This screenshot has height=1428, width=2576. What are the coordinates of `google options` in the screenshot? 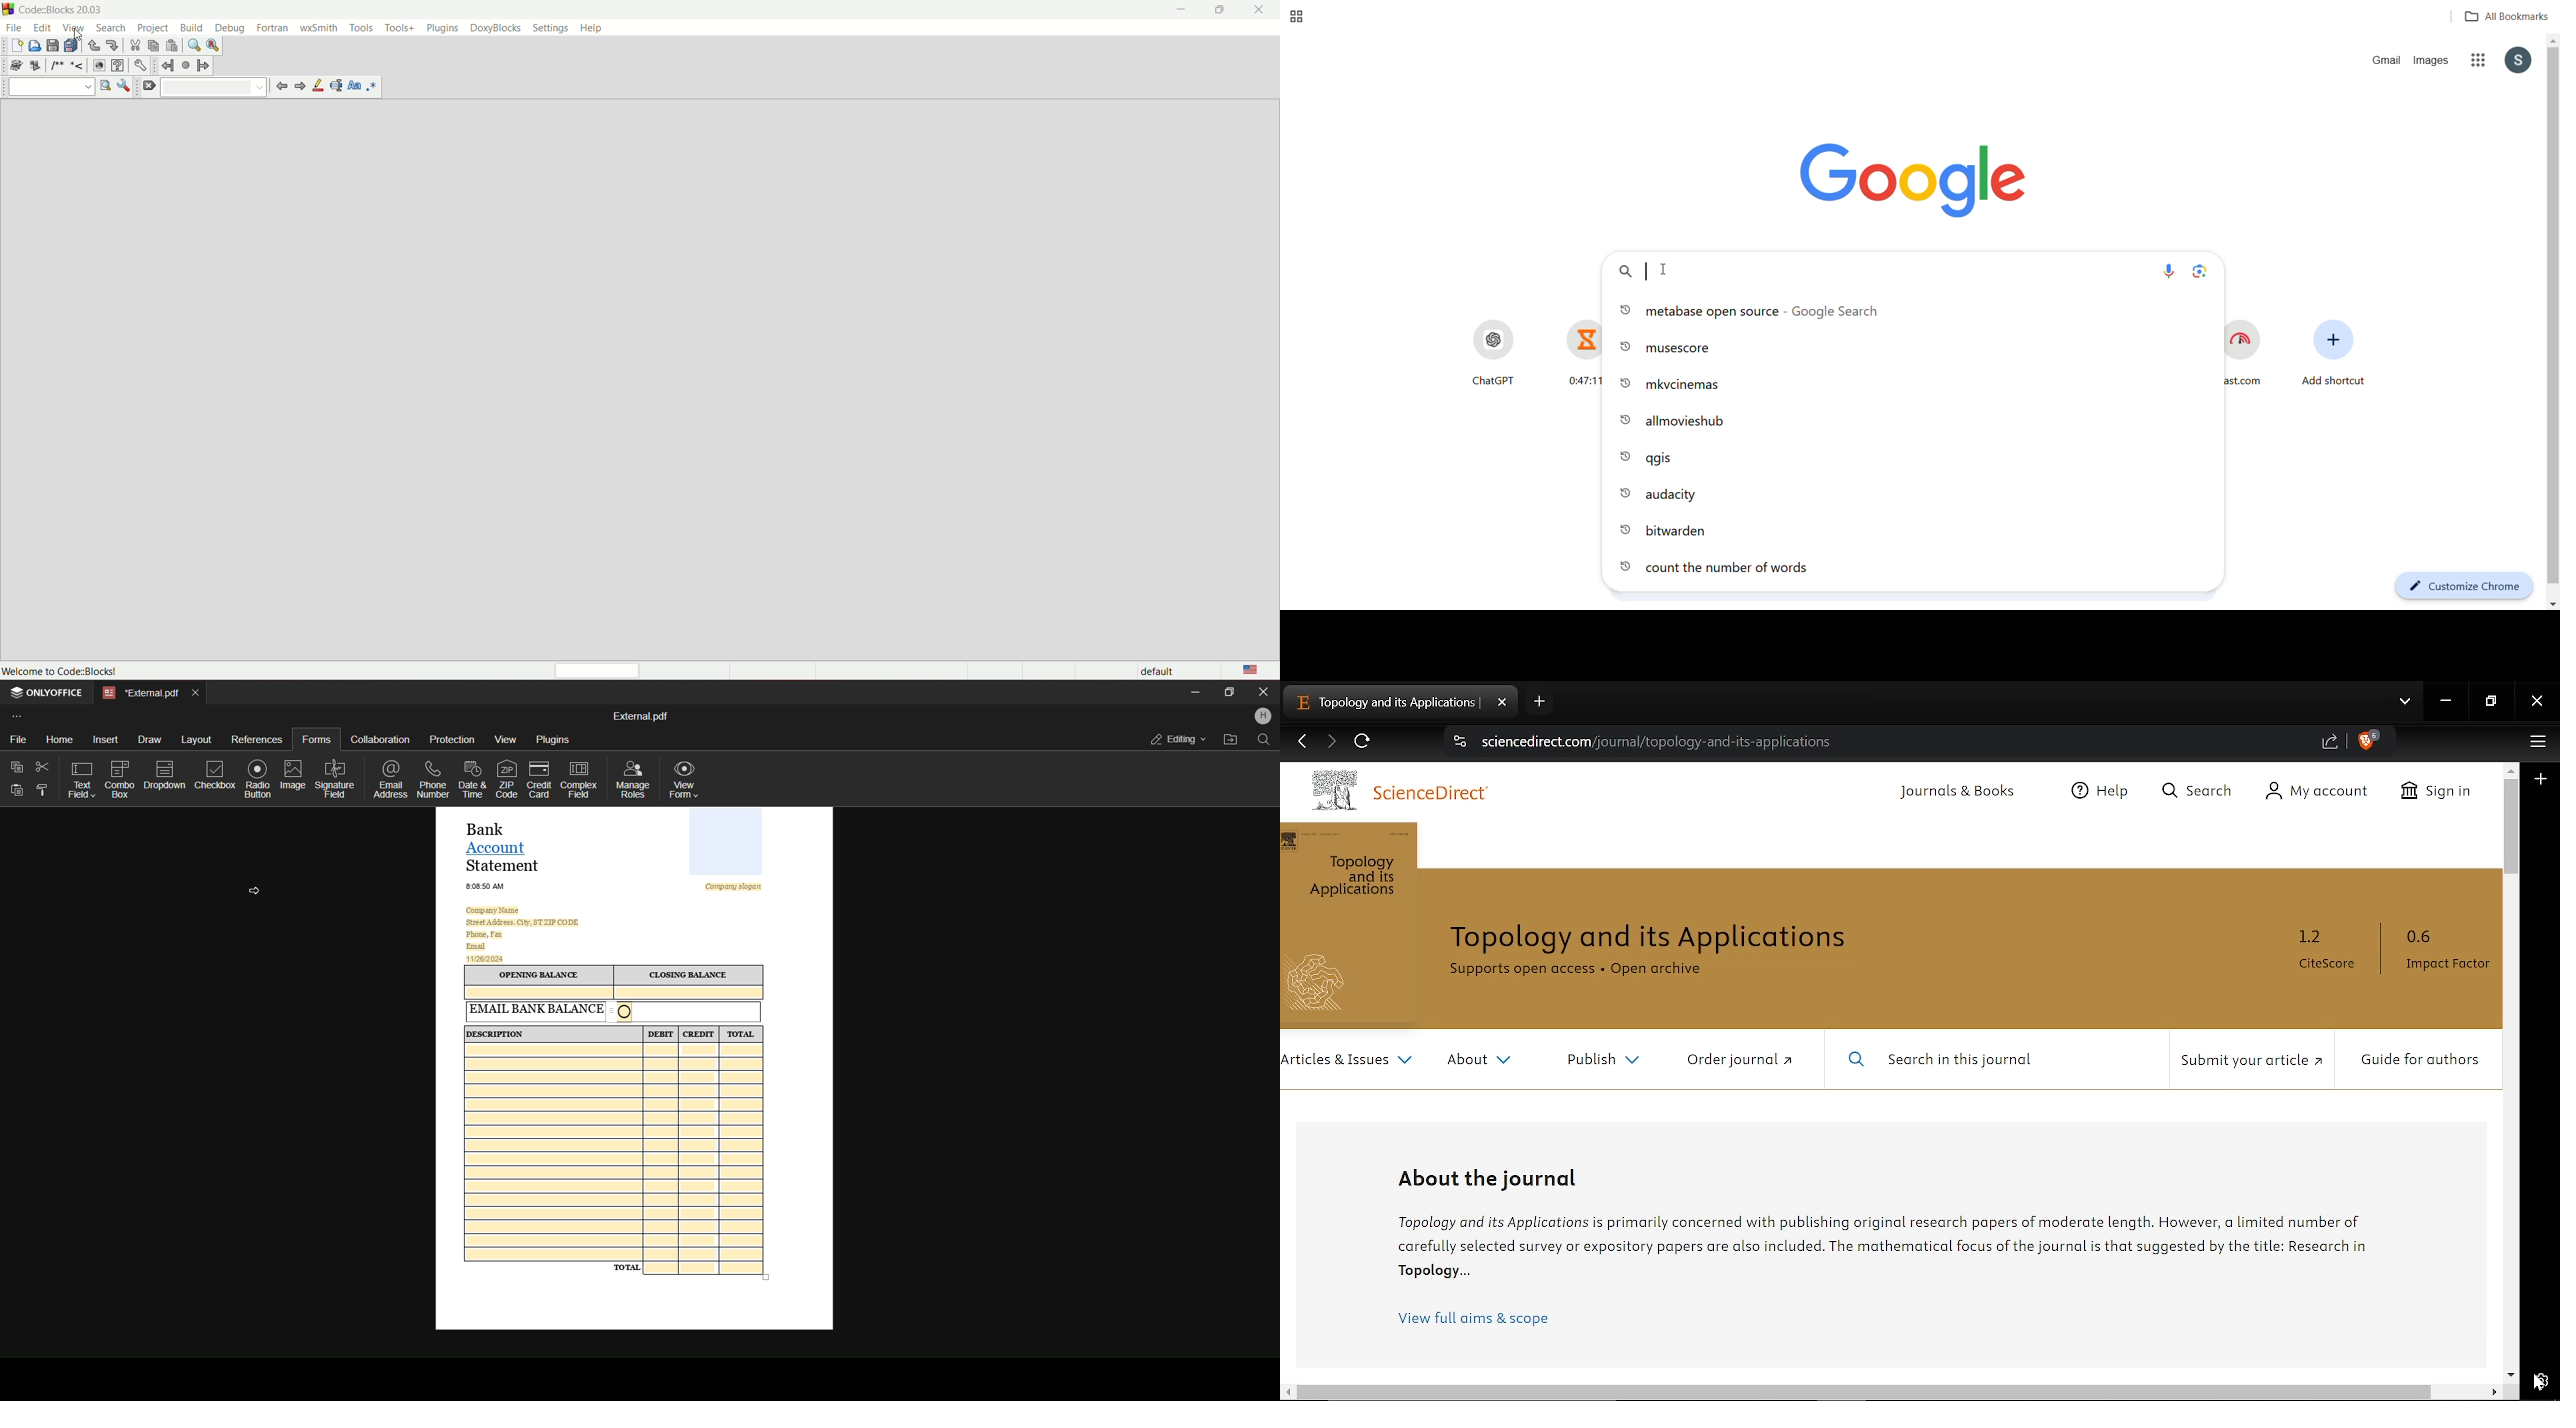 It's located at (2477, 61).